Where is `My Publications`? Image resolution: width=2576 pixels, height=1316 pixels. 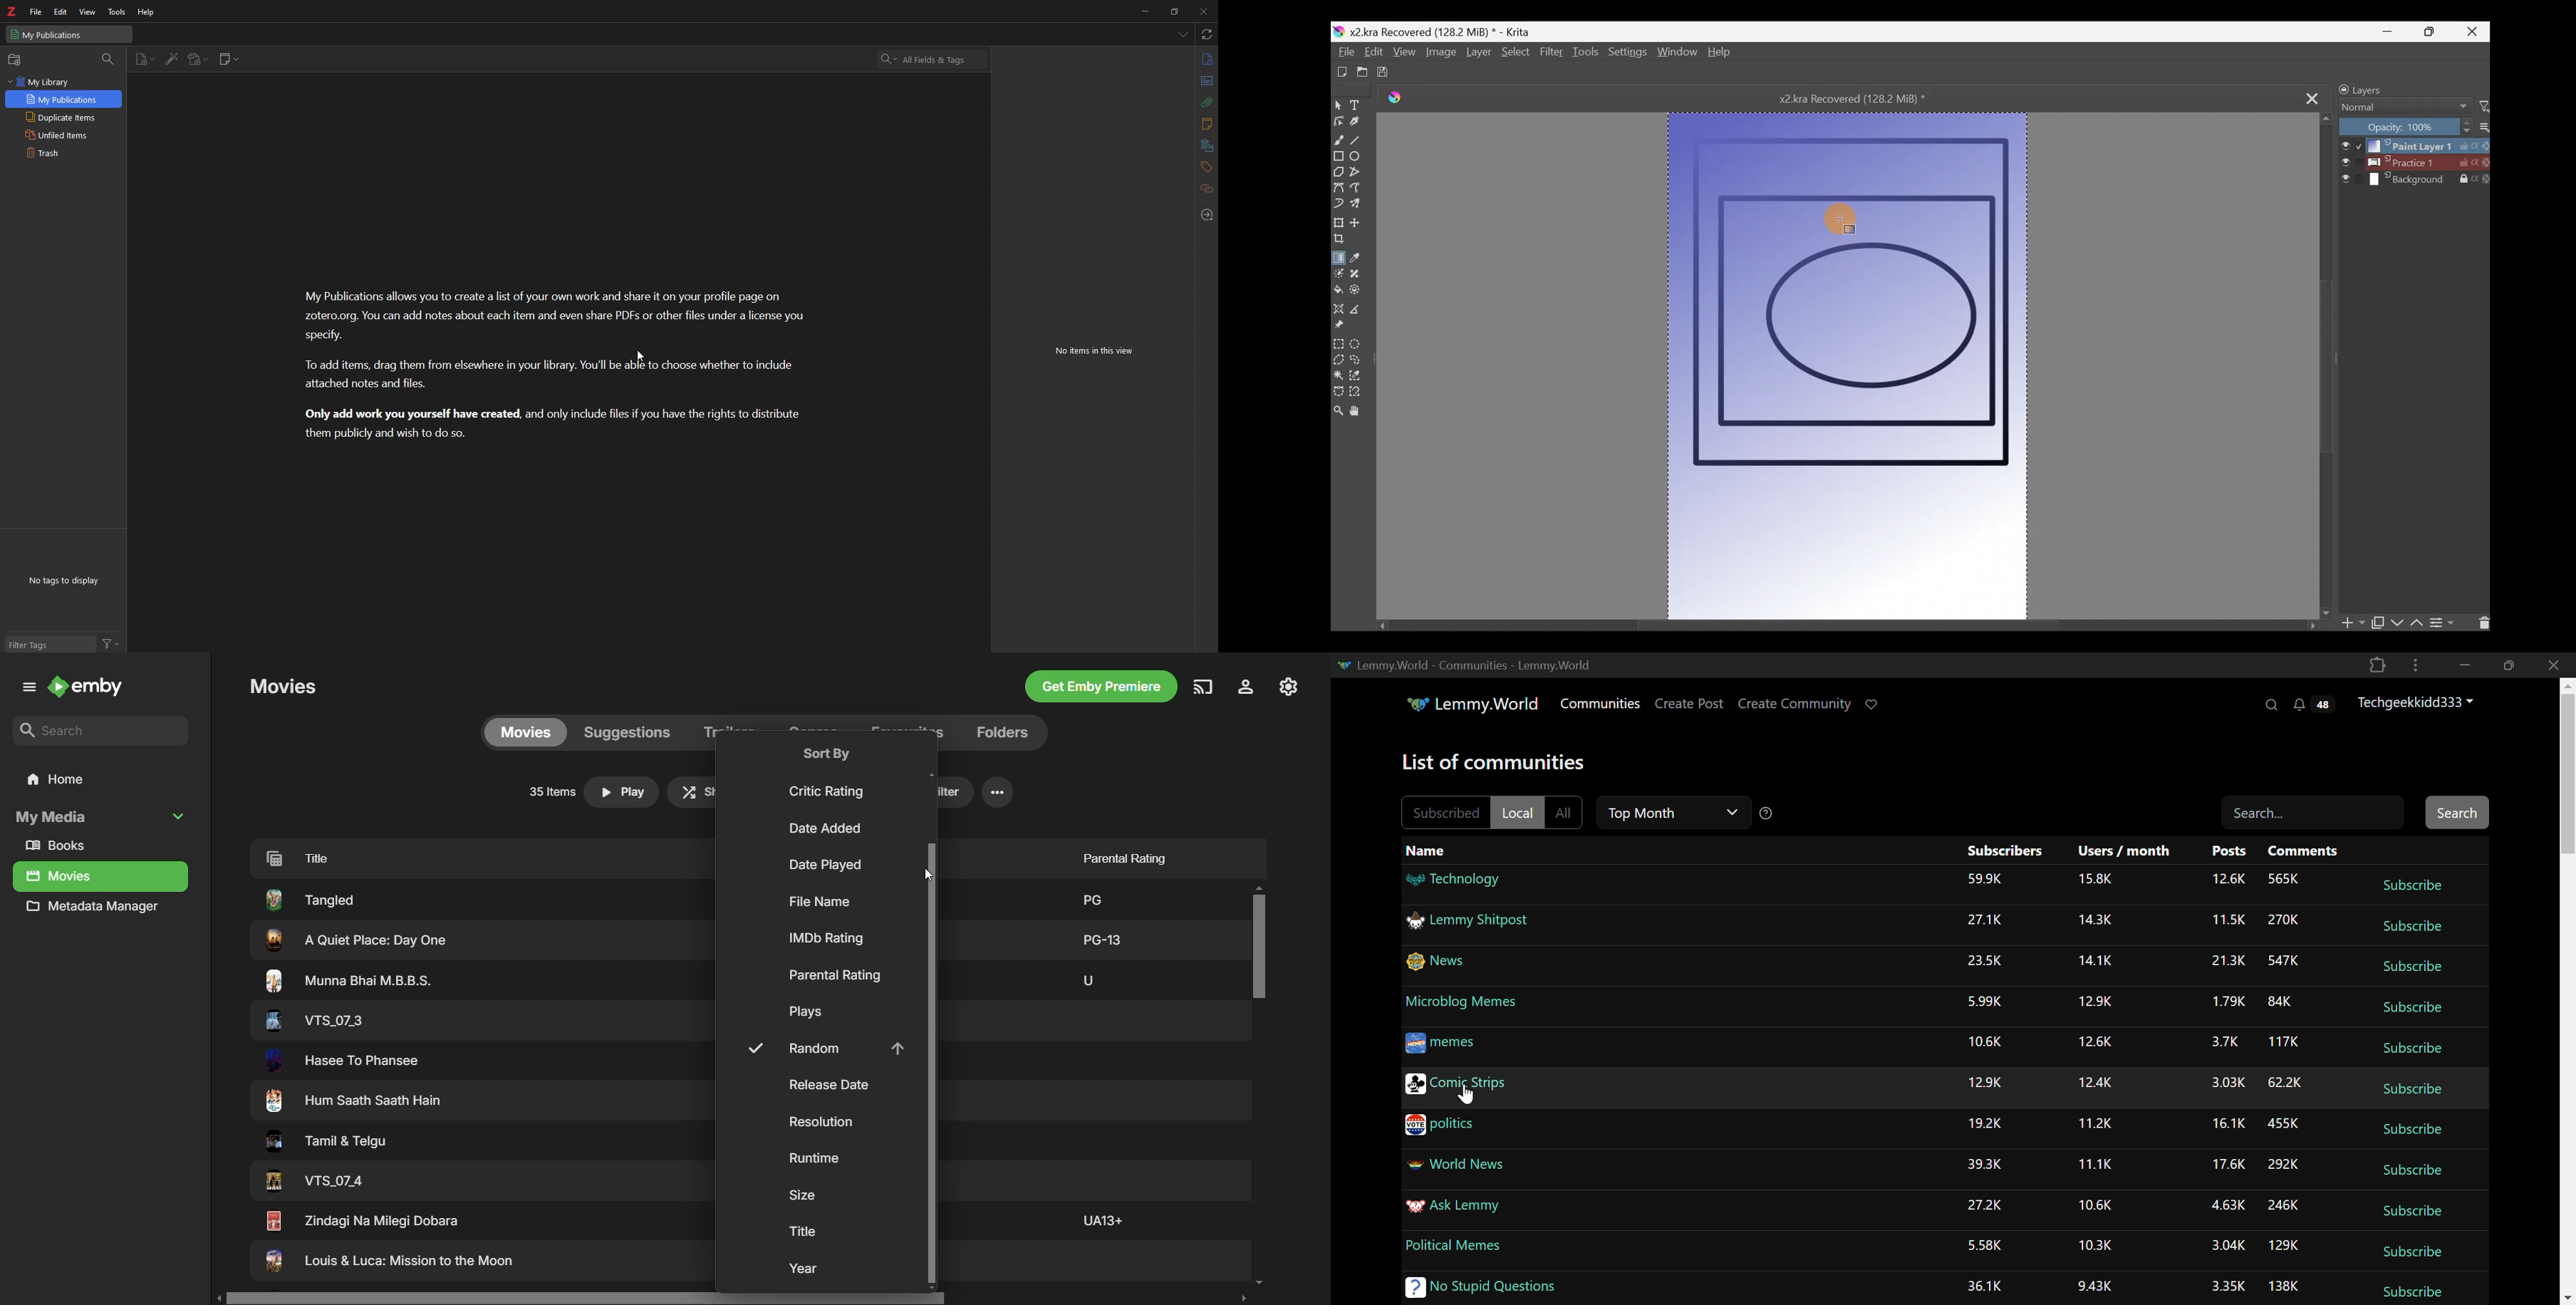
My Publications is located at coordinates (61, 117).